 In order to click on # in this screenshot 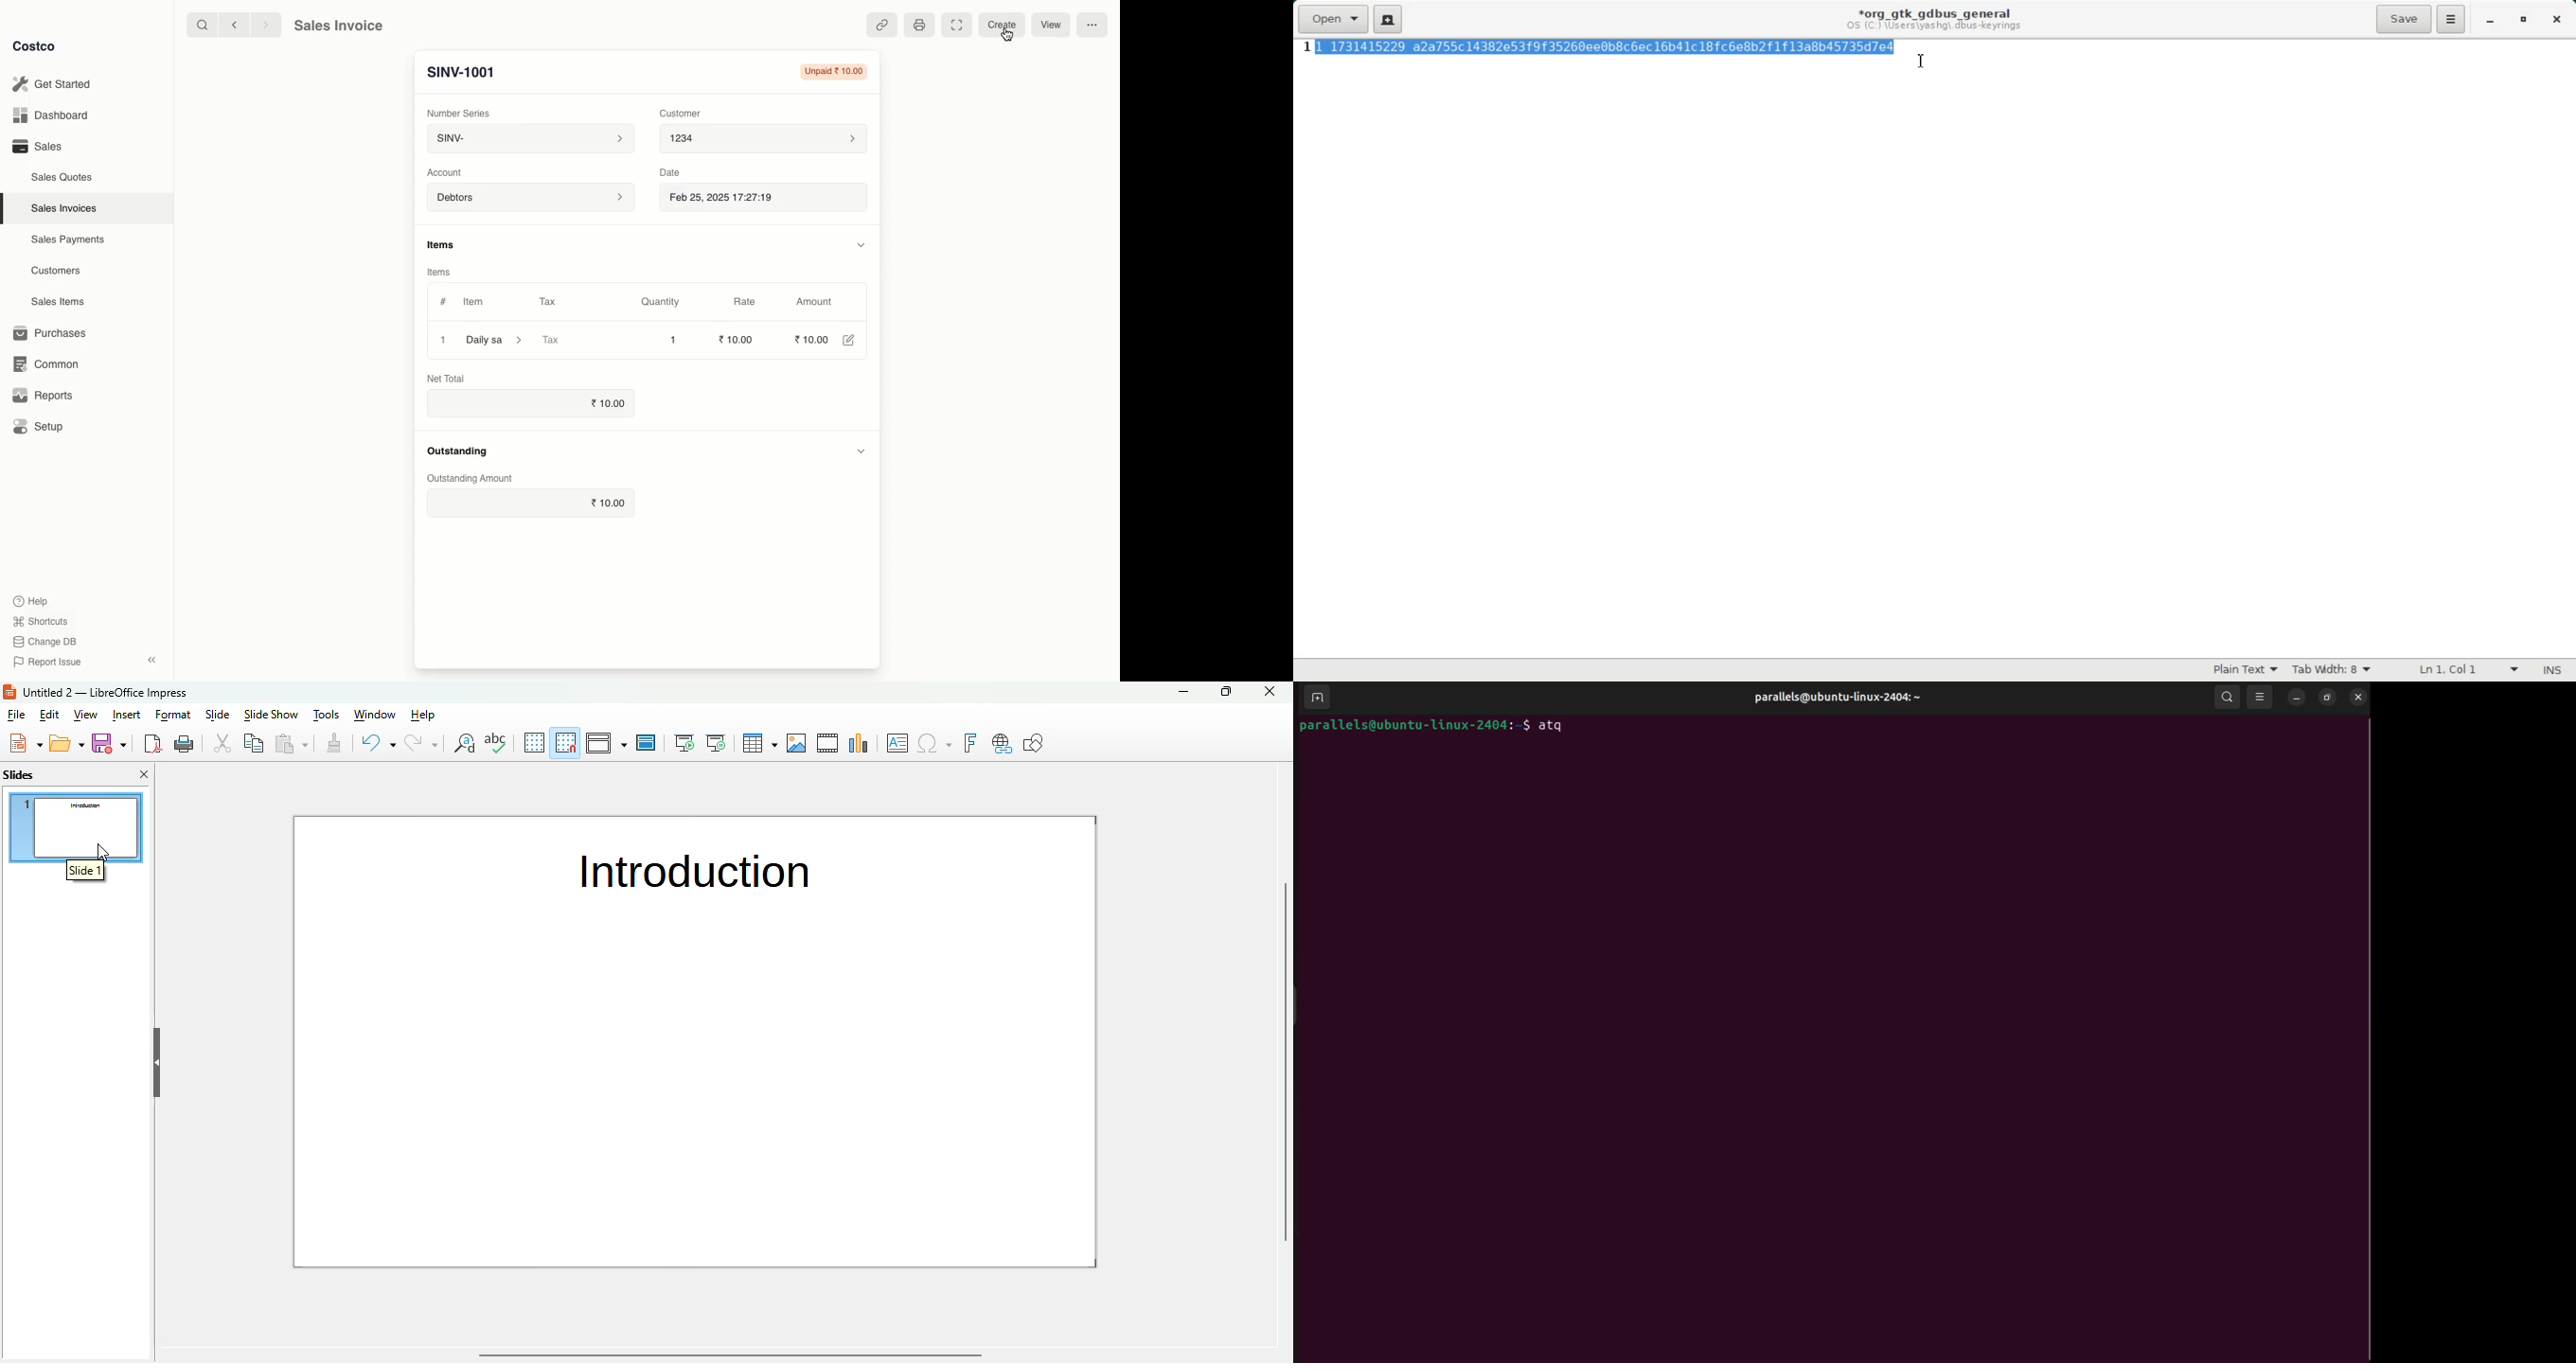, I will do `click(444, 302)`.